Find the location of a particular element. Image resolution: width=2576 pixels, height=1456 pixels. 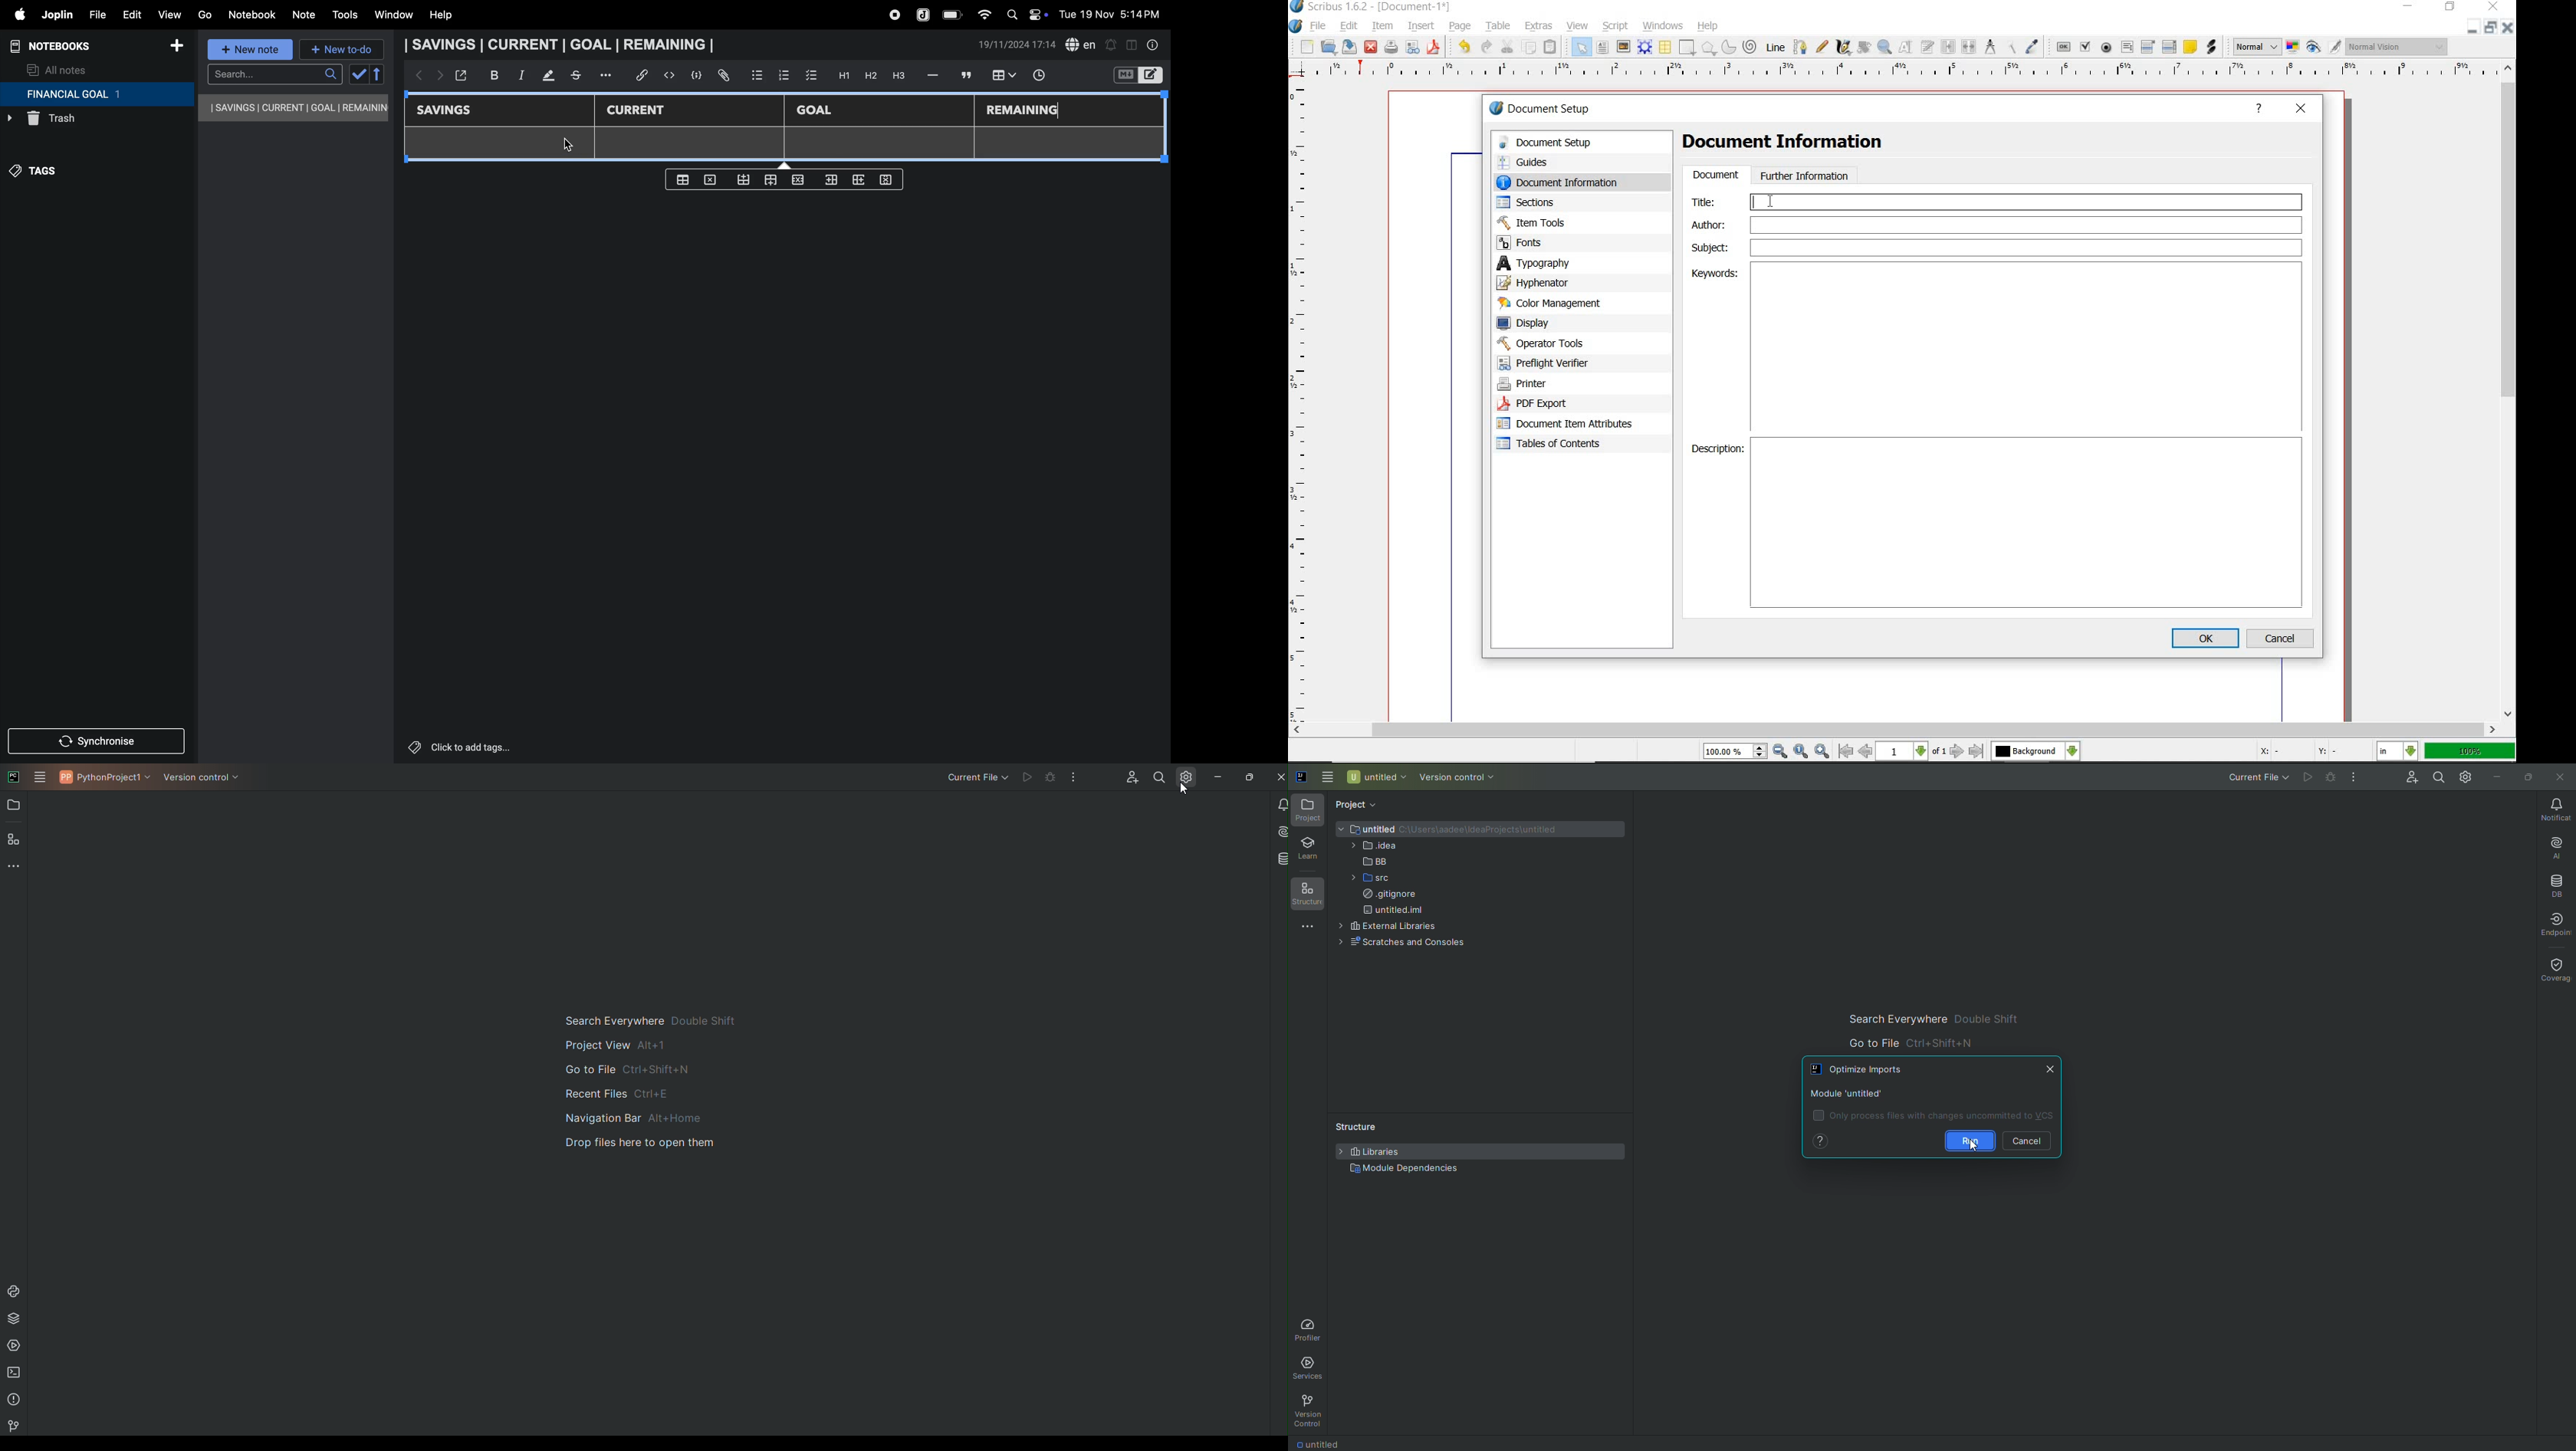

pdf combo box is located at coordinates (2149, 48).